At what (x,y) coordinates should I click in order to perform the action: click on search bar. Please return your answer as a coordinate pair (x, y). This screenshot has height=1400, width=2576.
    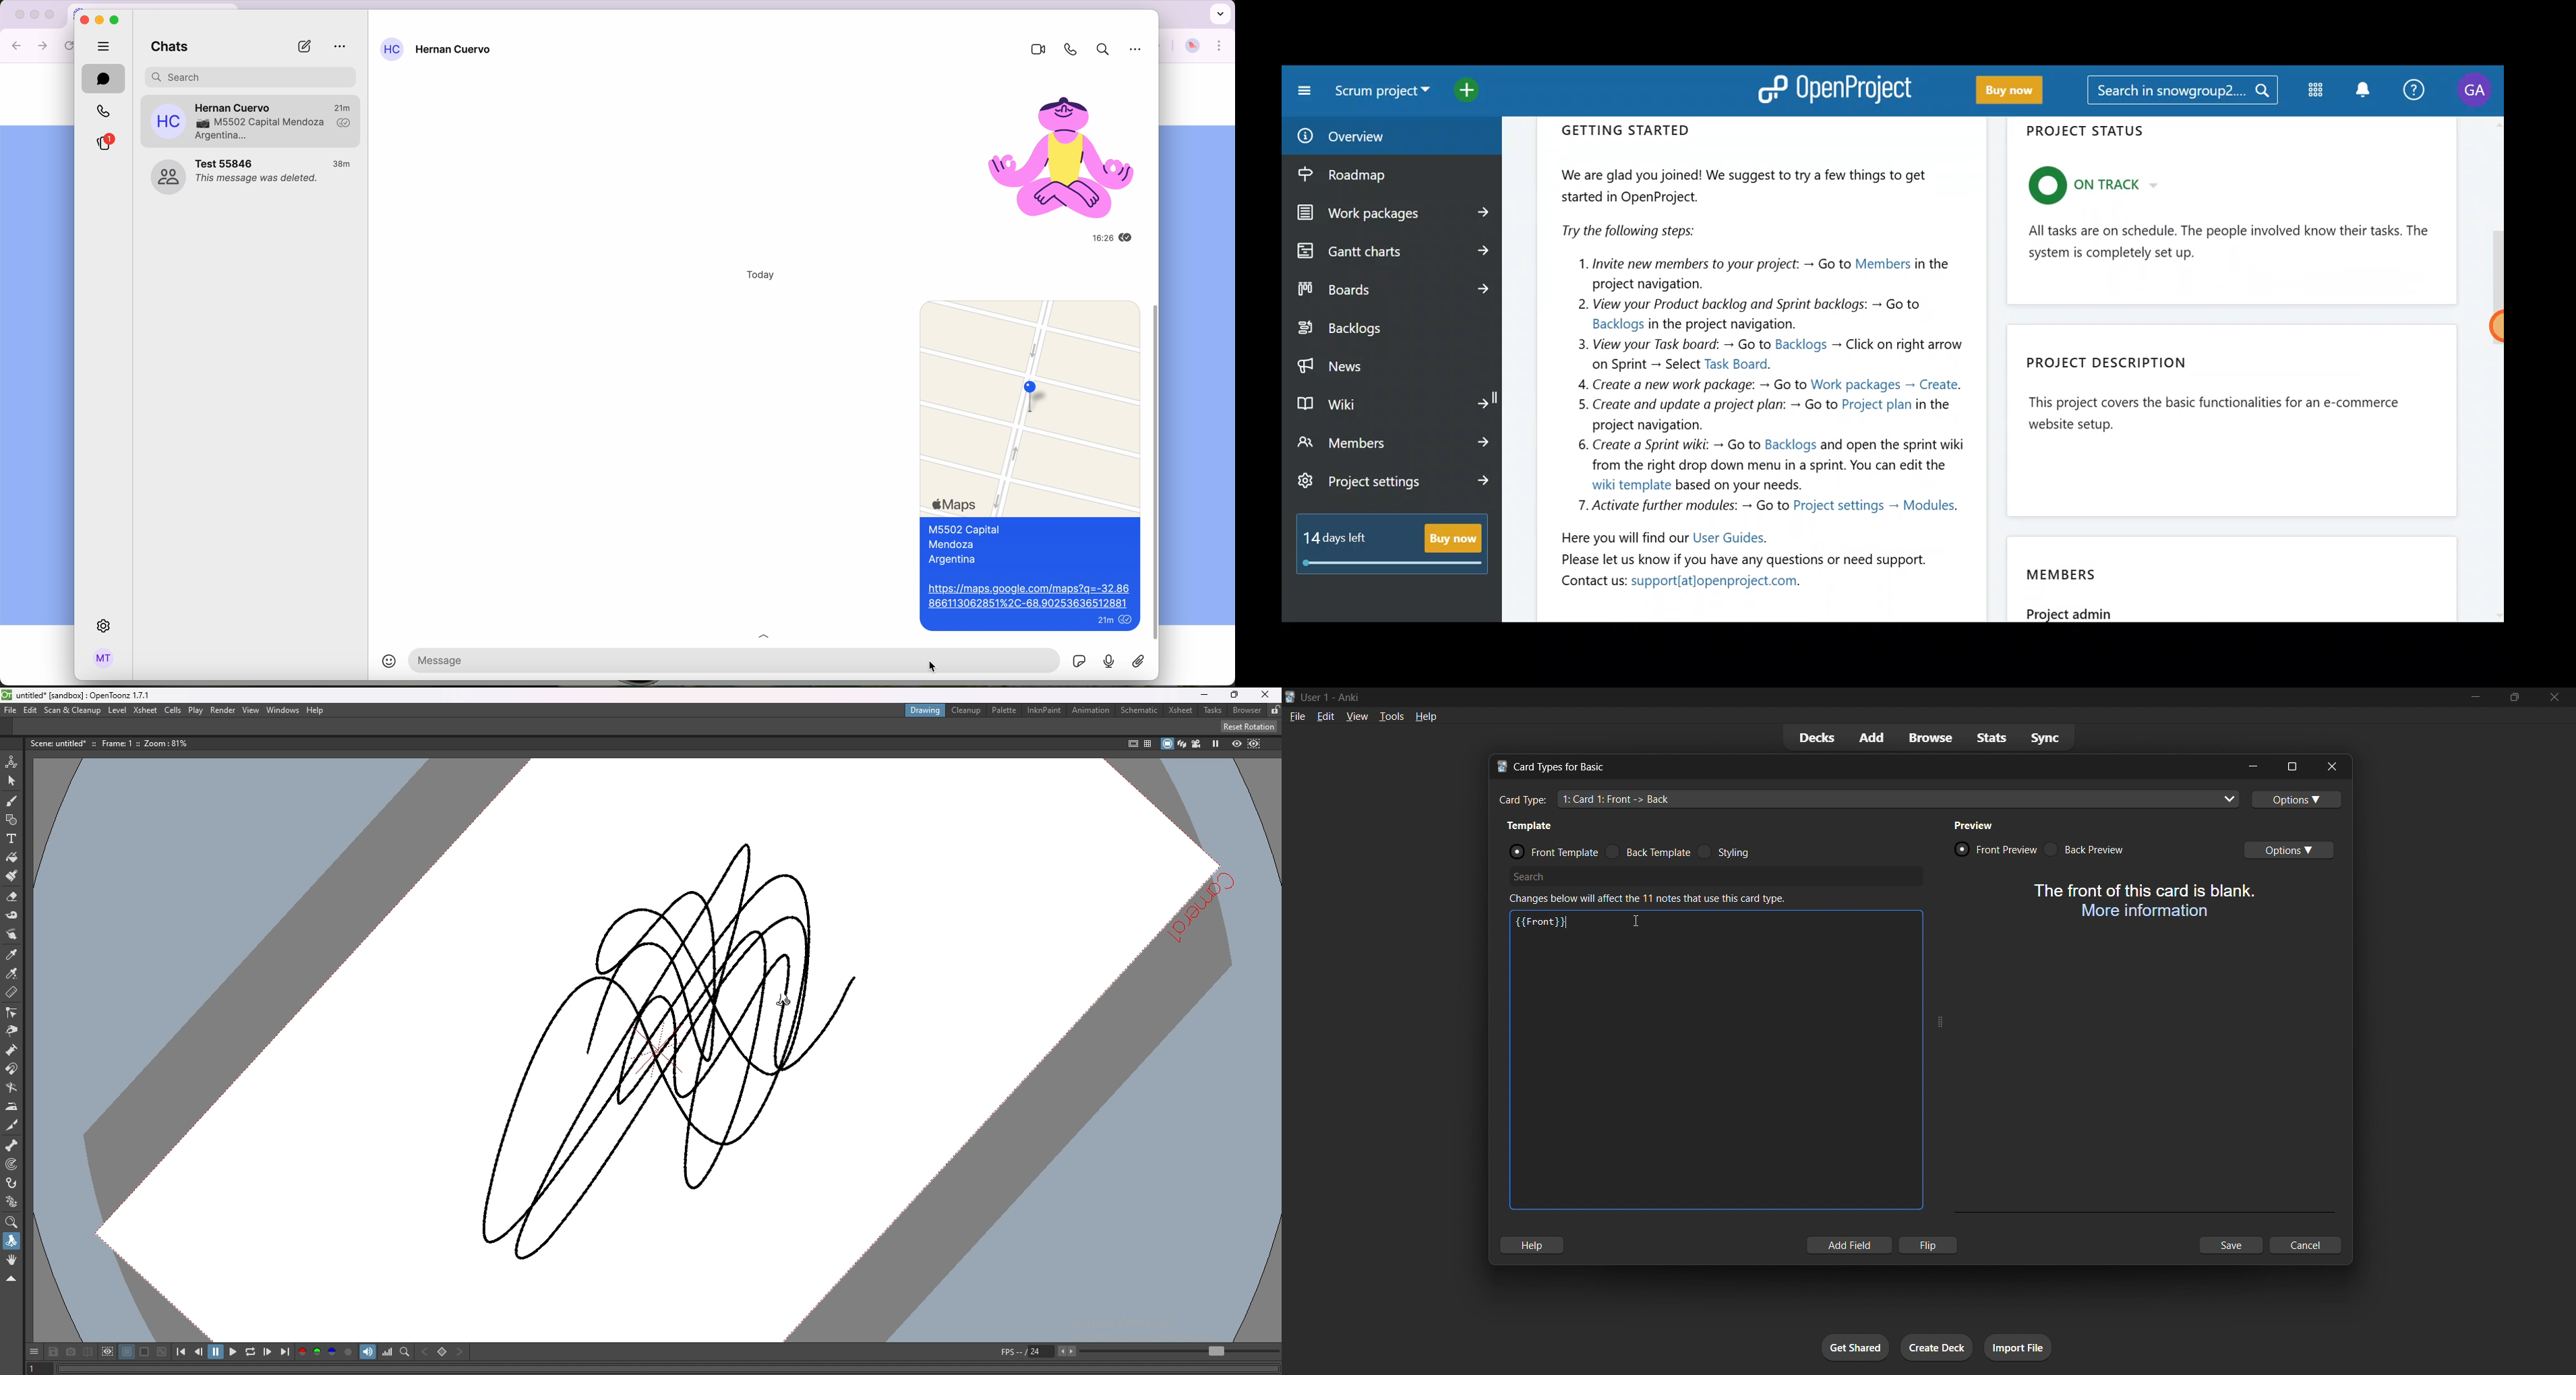
    Looking at the image, I should click on (252, 76).